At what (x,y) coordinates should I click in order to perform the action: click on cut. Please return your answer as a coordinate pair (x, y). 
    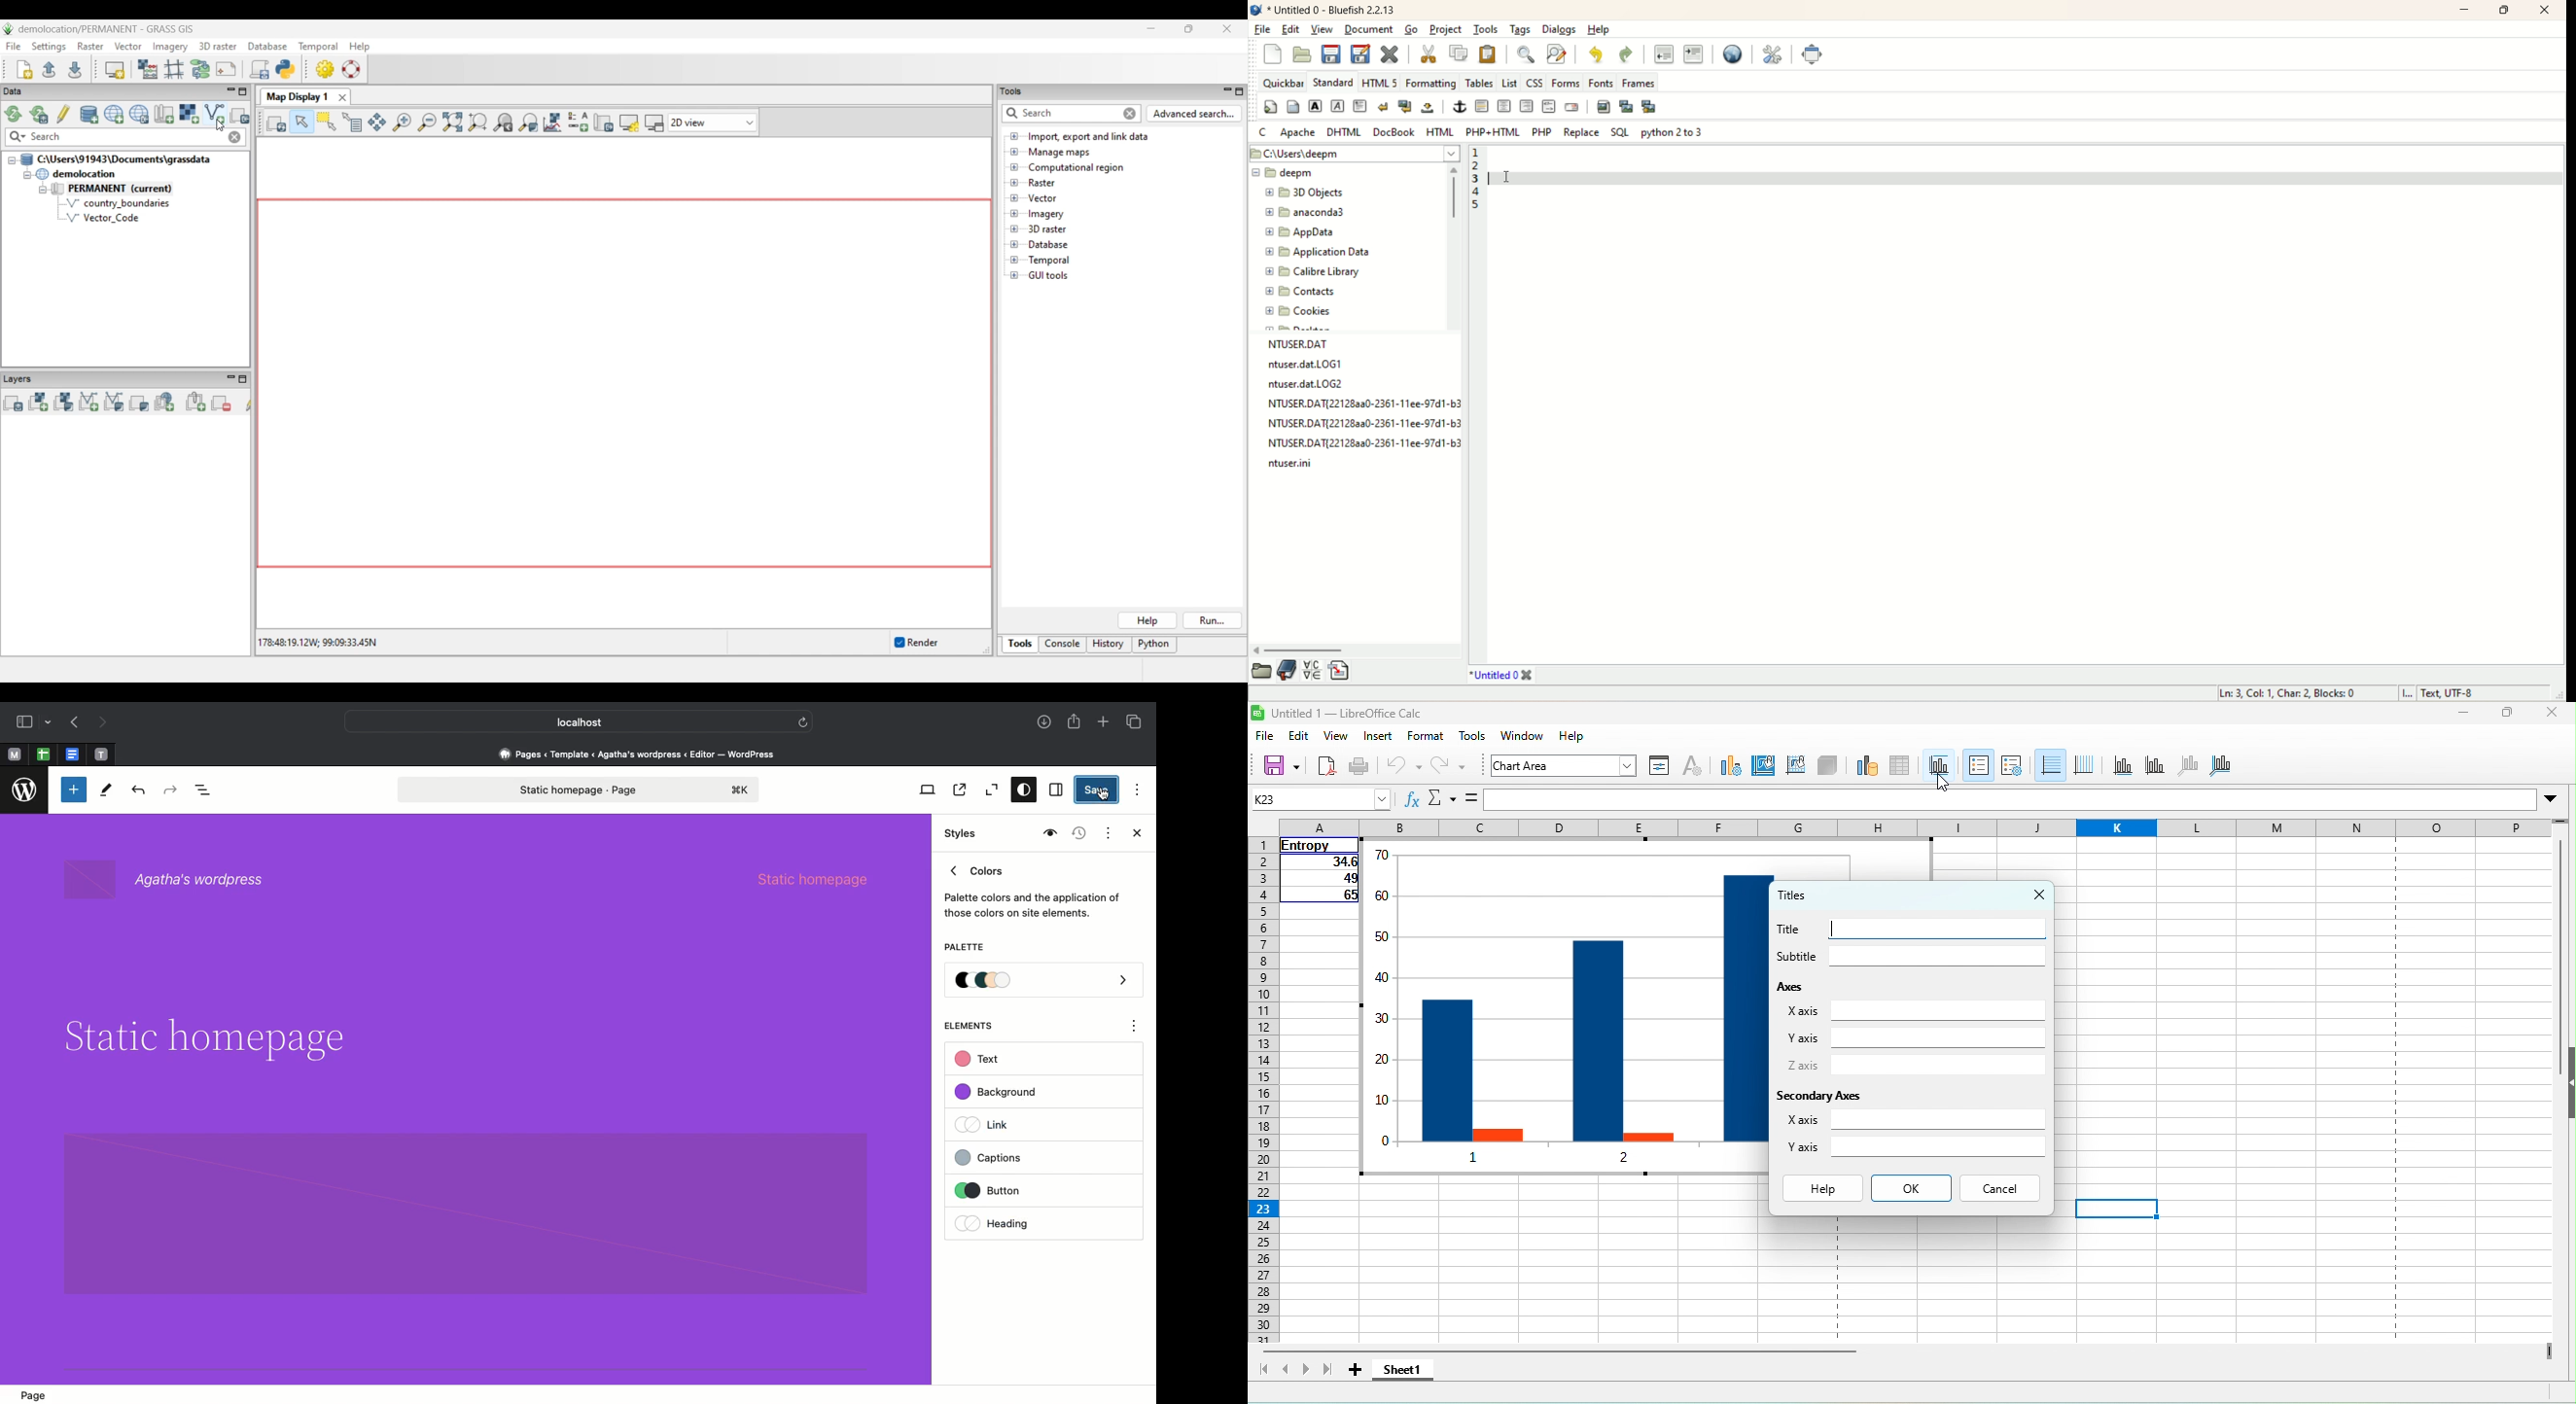
    Looking at the image, I should click on (1427, 54).